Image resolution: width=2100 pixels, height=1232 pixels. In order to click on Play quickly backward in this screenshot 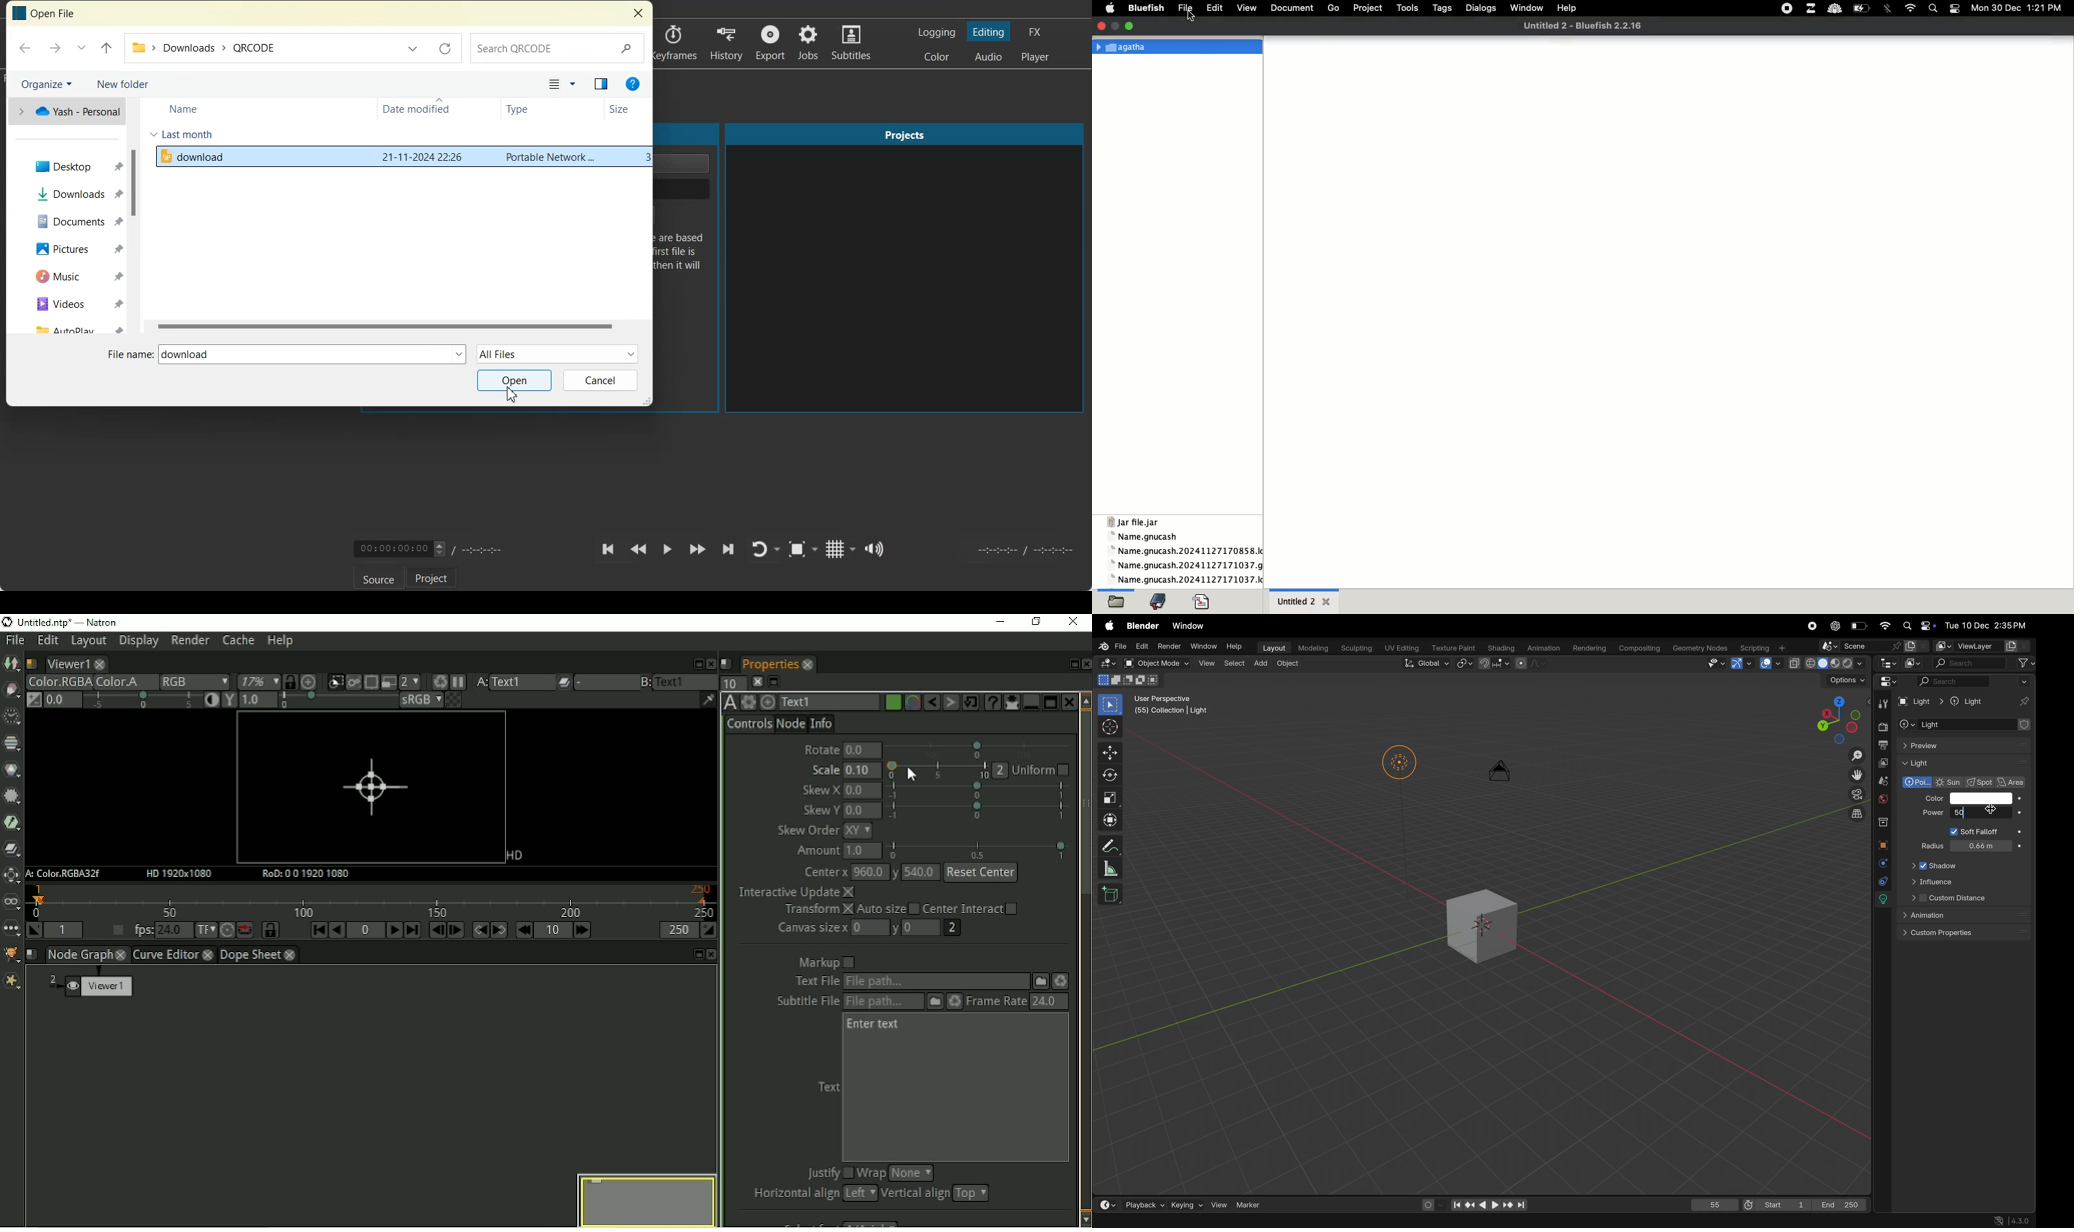, I will do `click(638, 550)`.